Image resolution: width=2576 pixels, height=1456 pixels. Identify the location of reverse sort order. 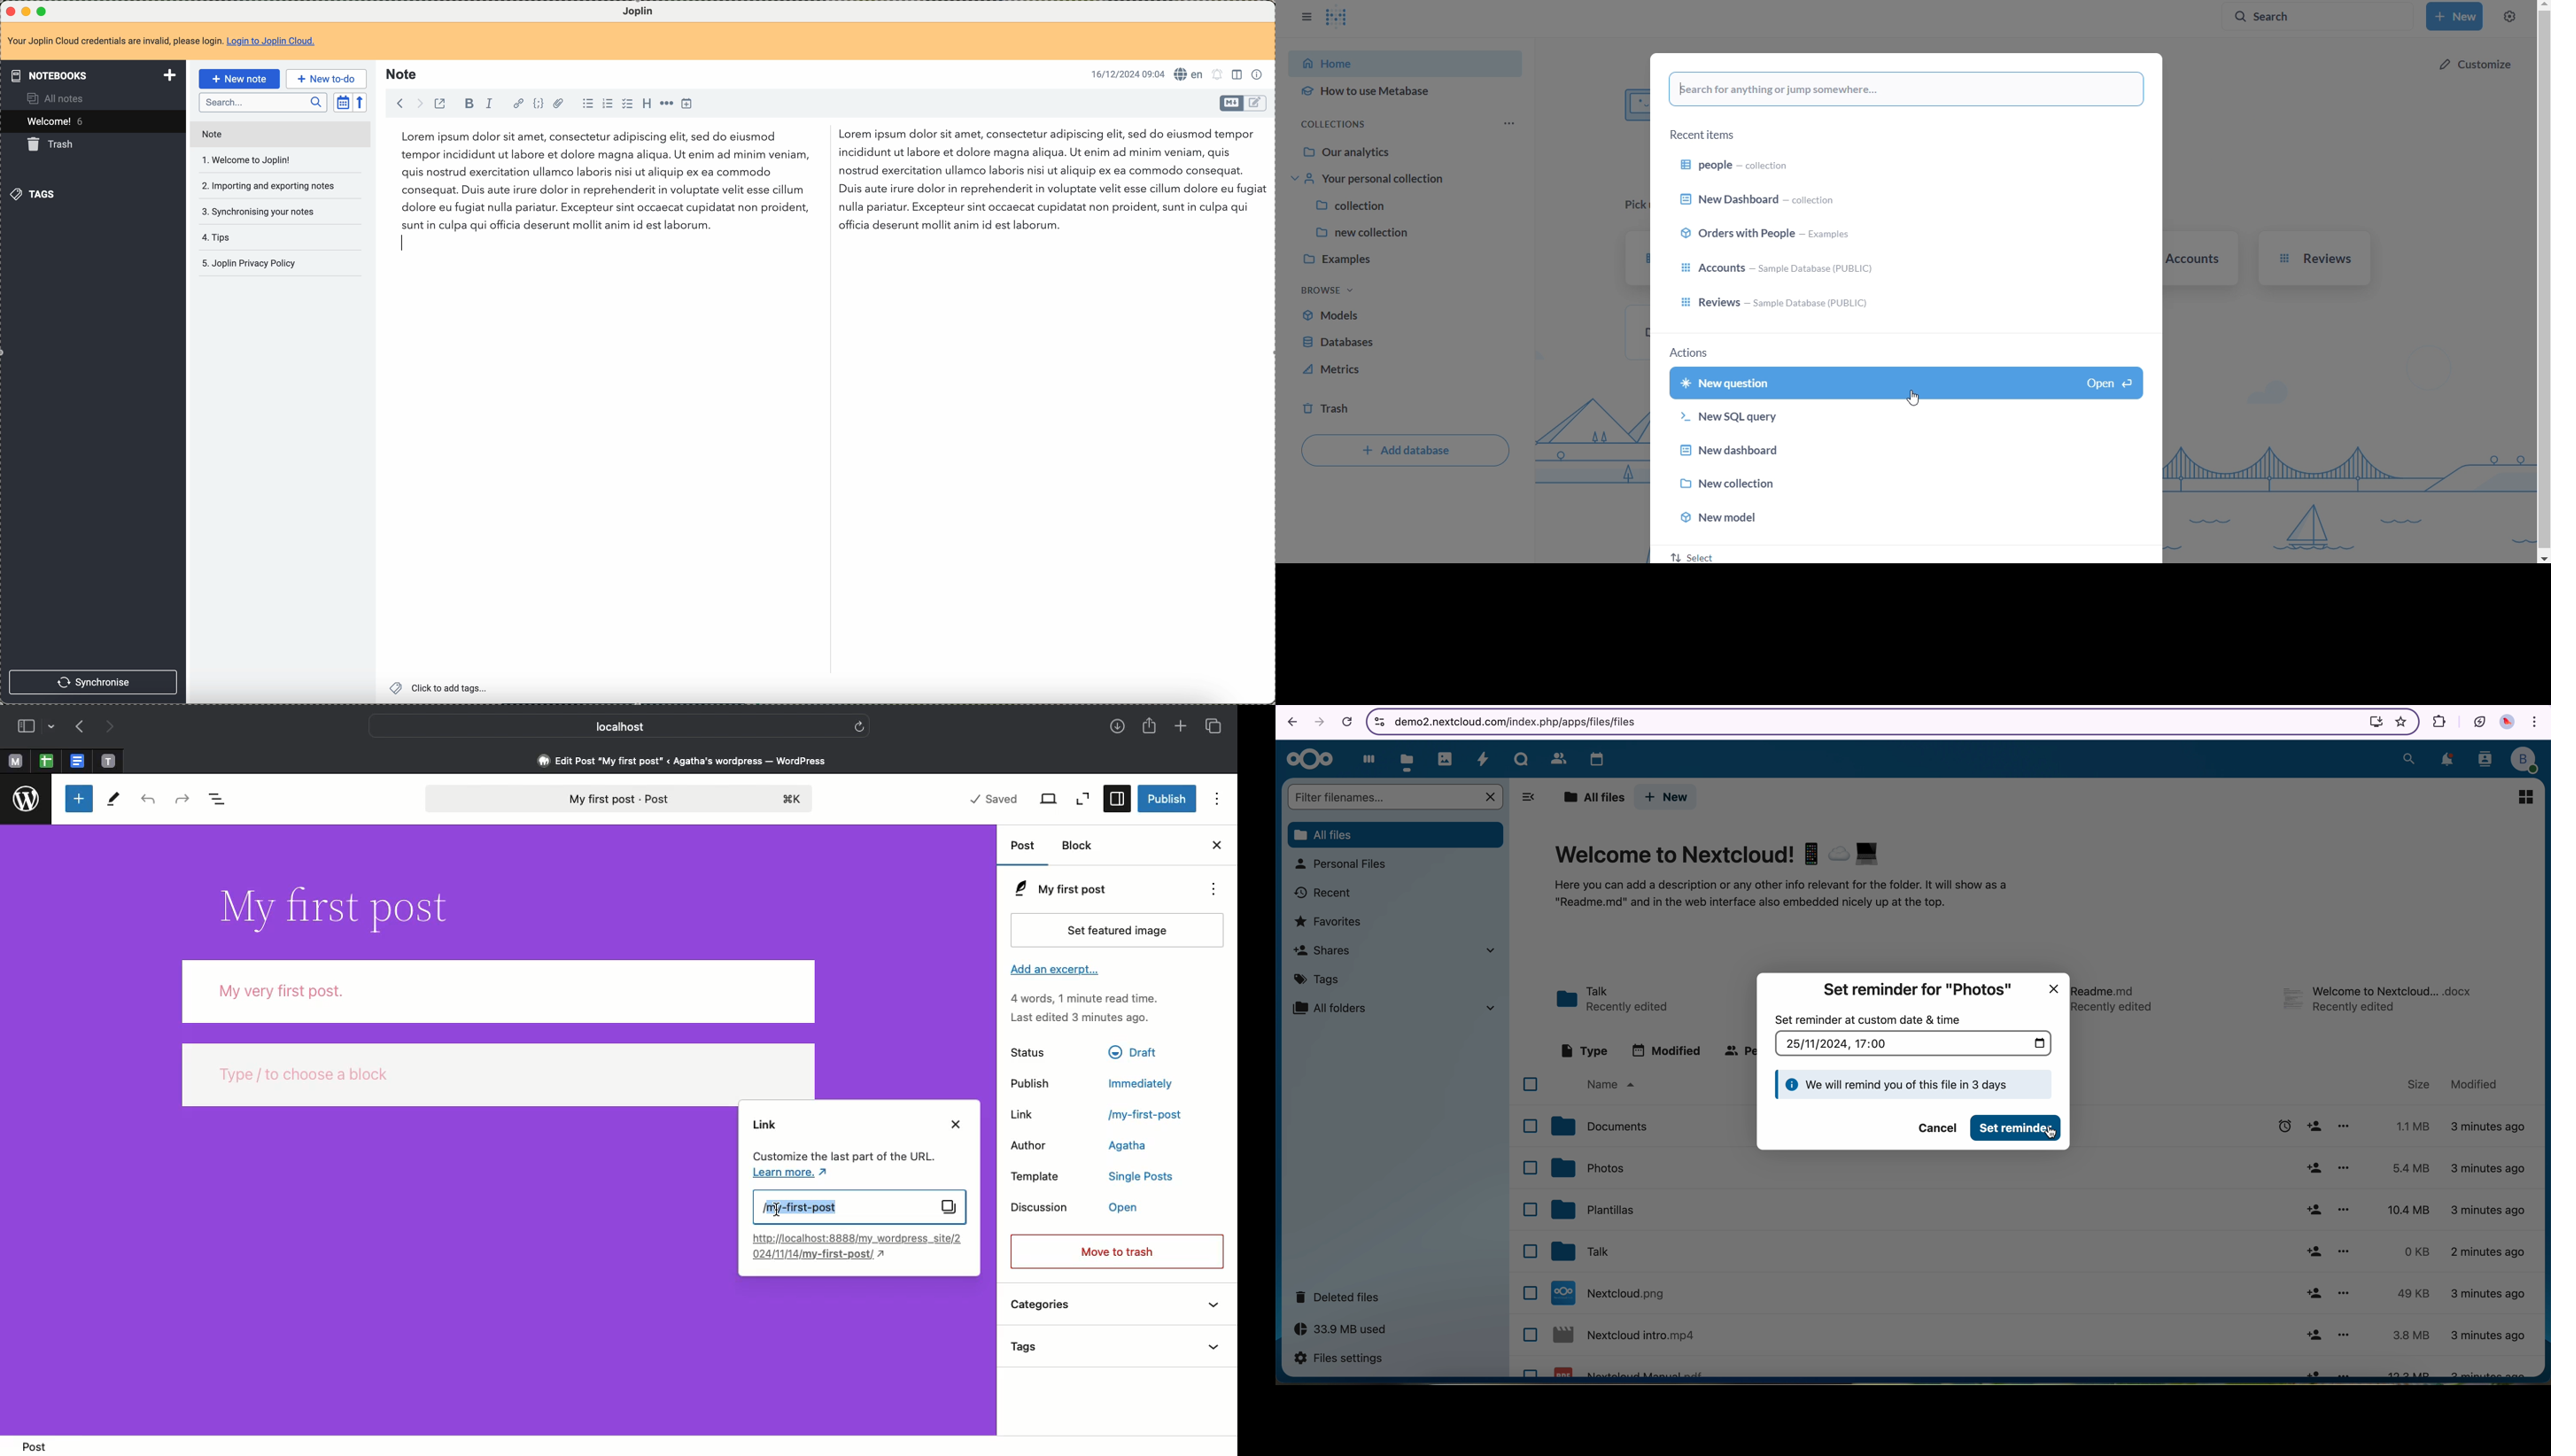
(360, 102).